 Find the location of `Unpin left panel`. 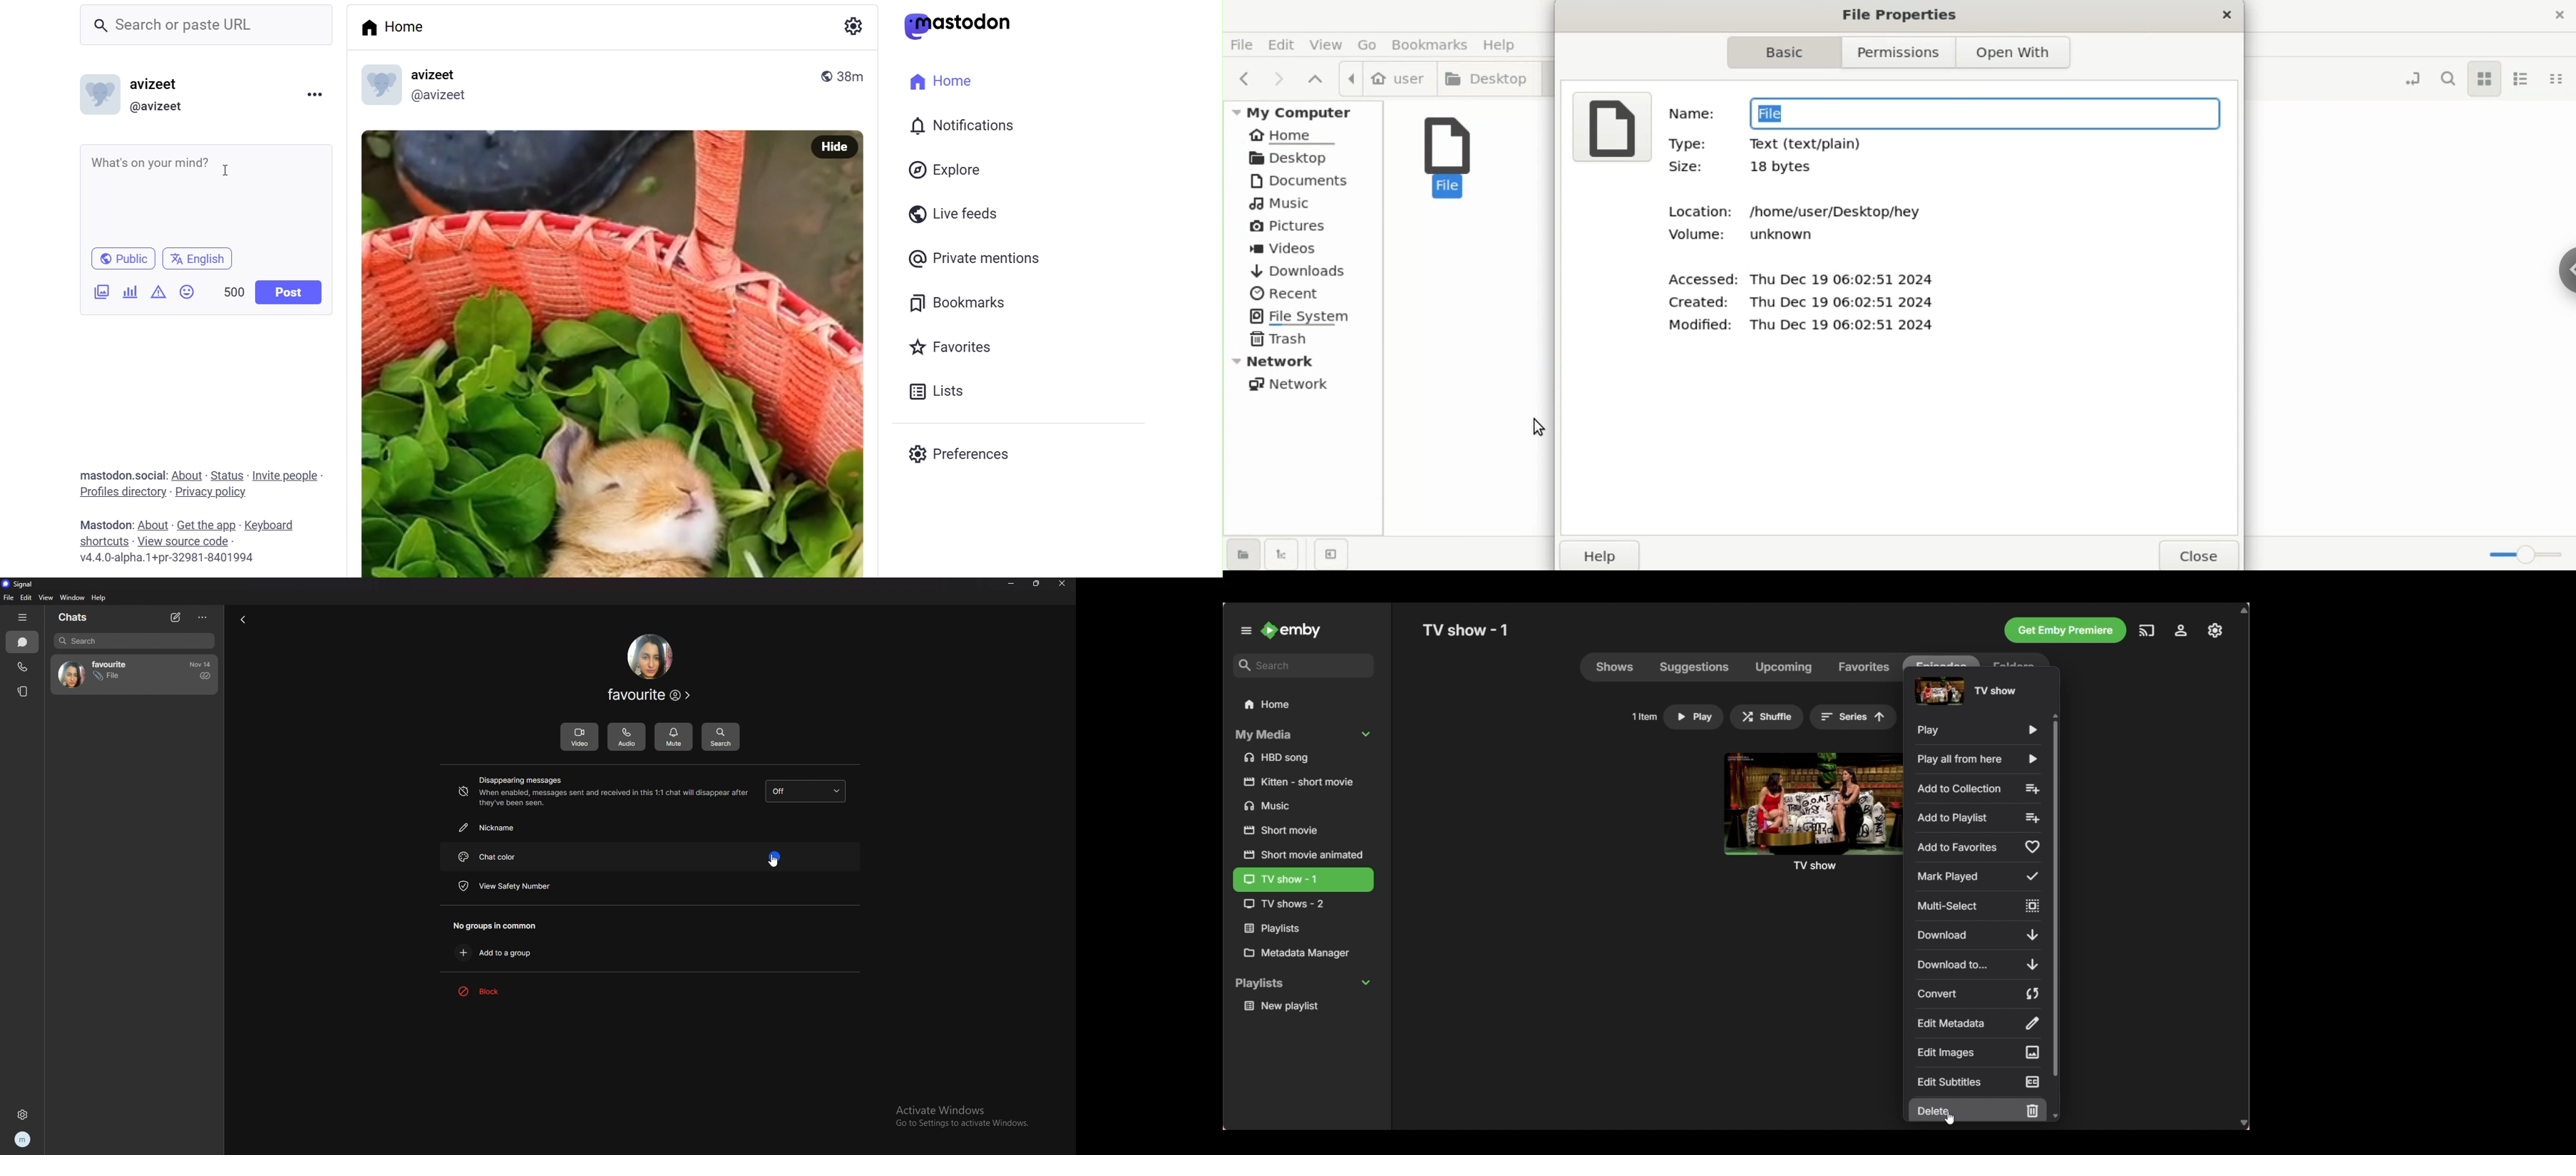

Unpin left panel is located at coordinates (1246, 630).